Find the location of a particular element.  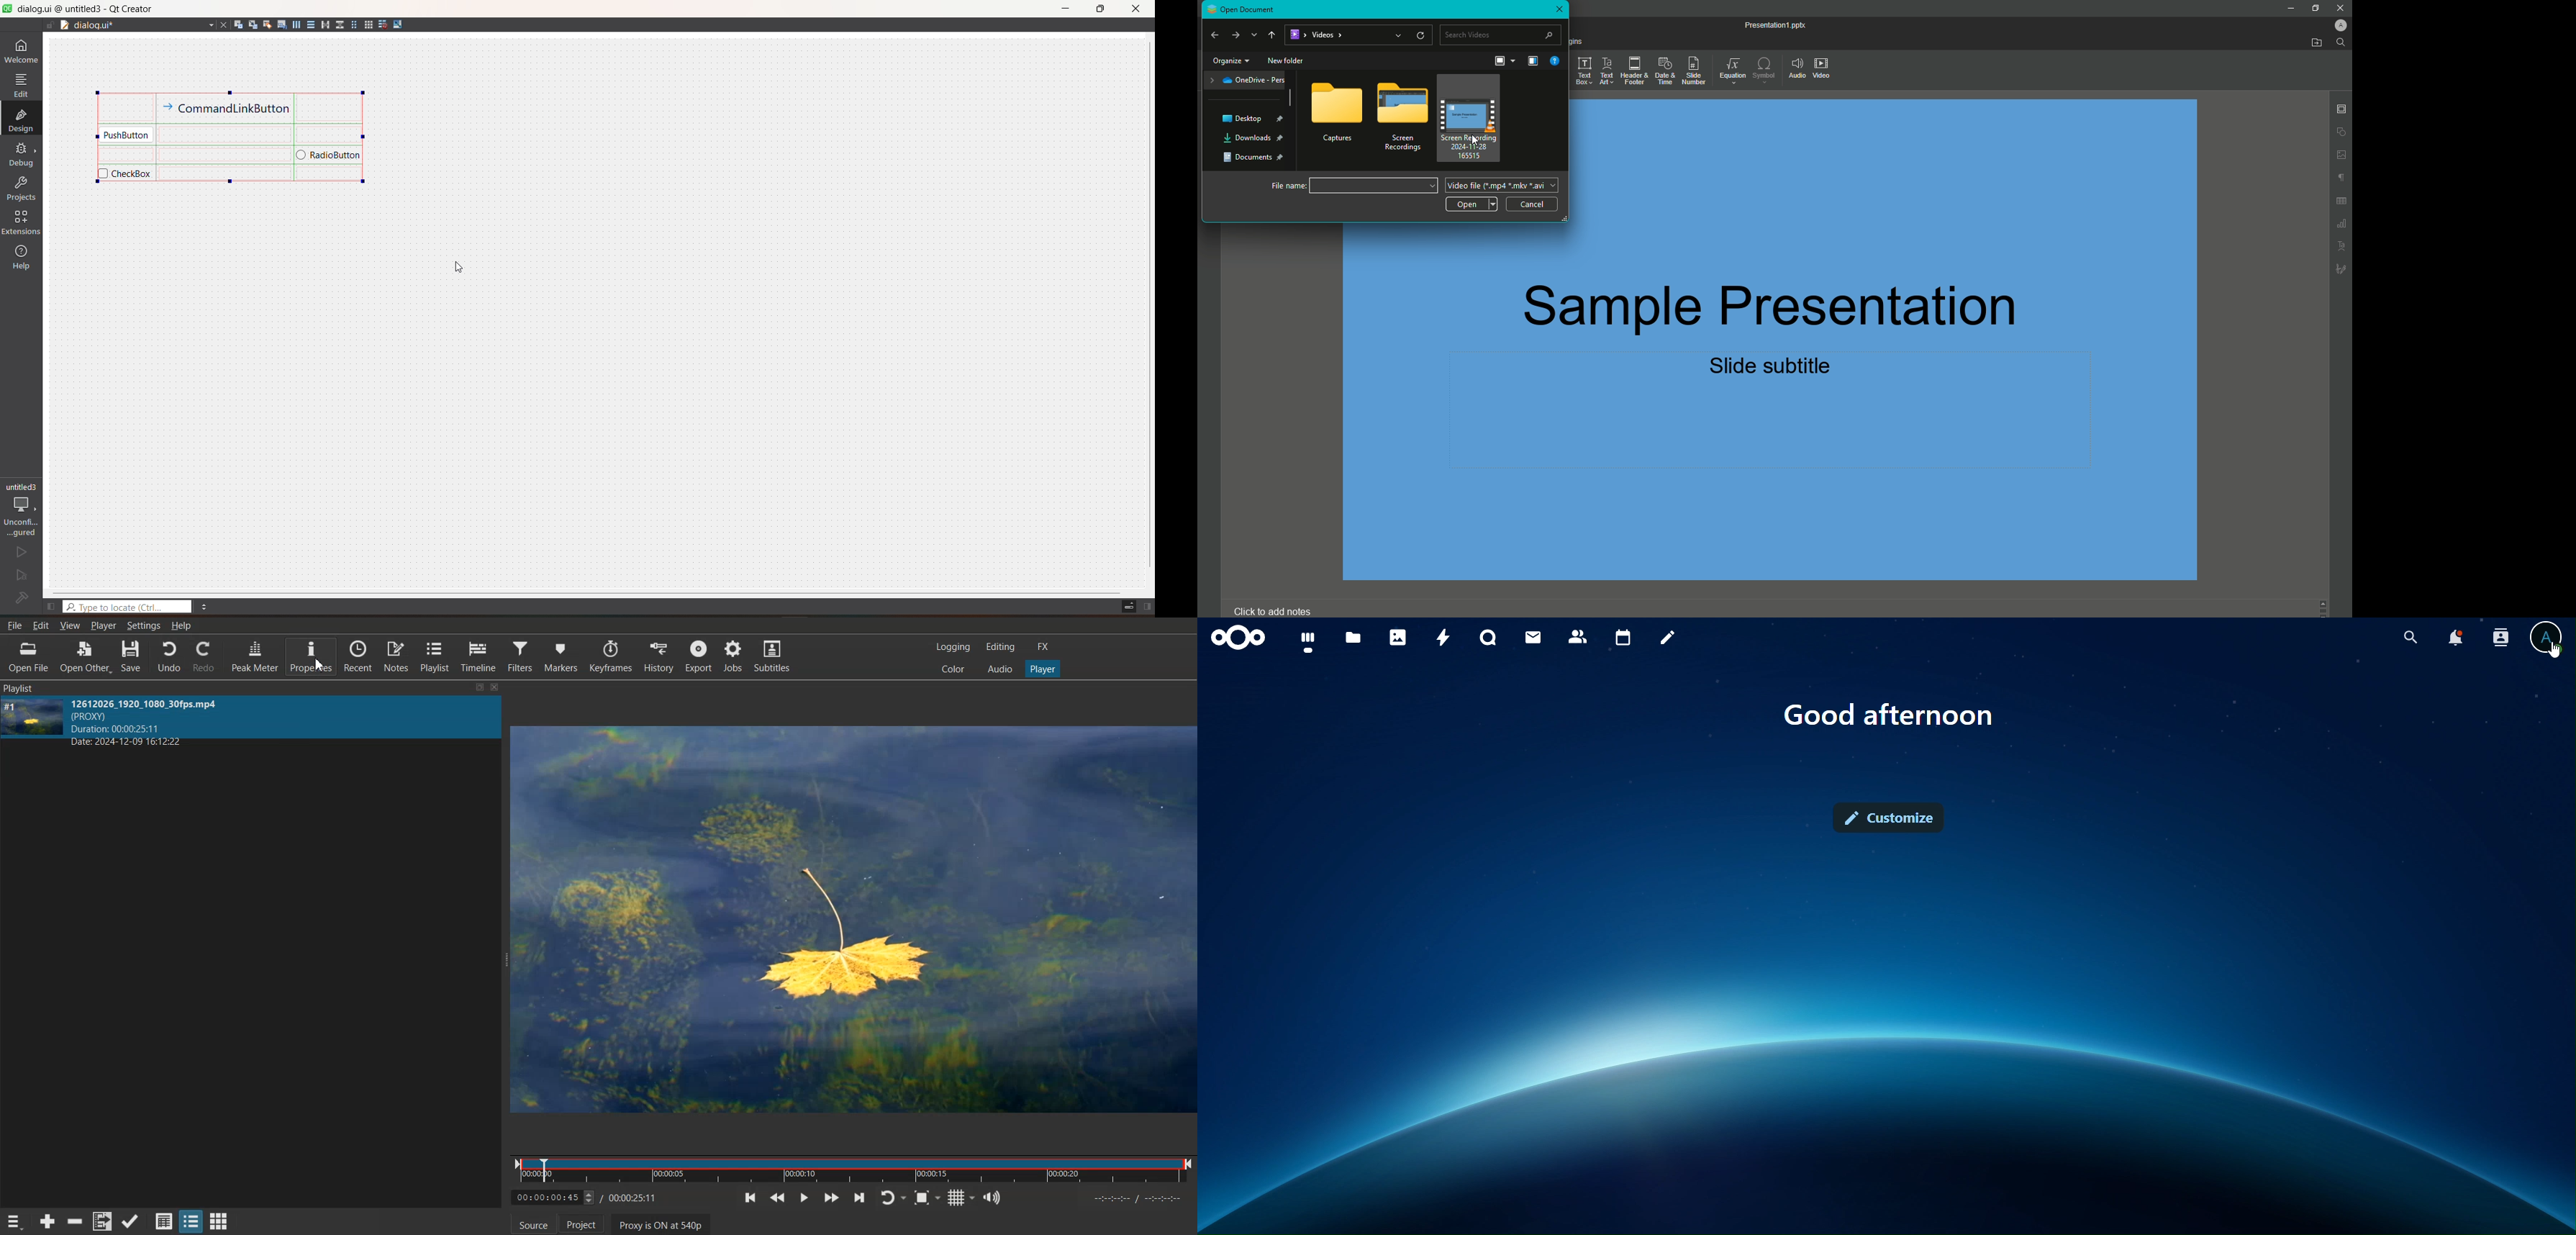

OneDrive is located at coordinates (1245, 81).